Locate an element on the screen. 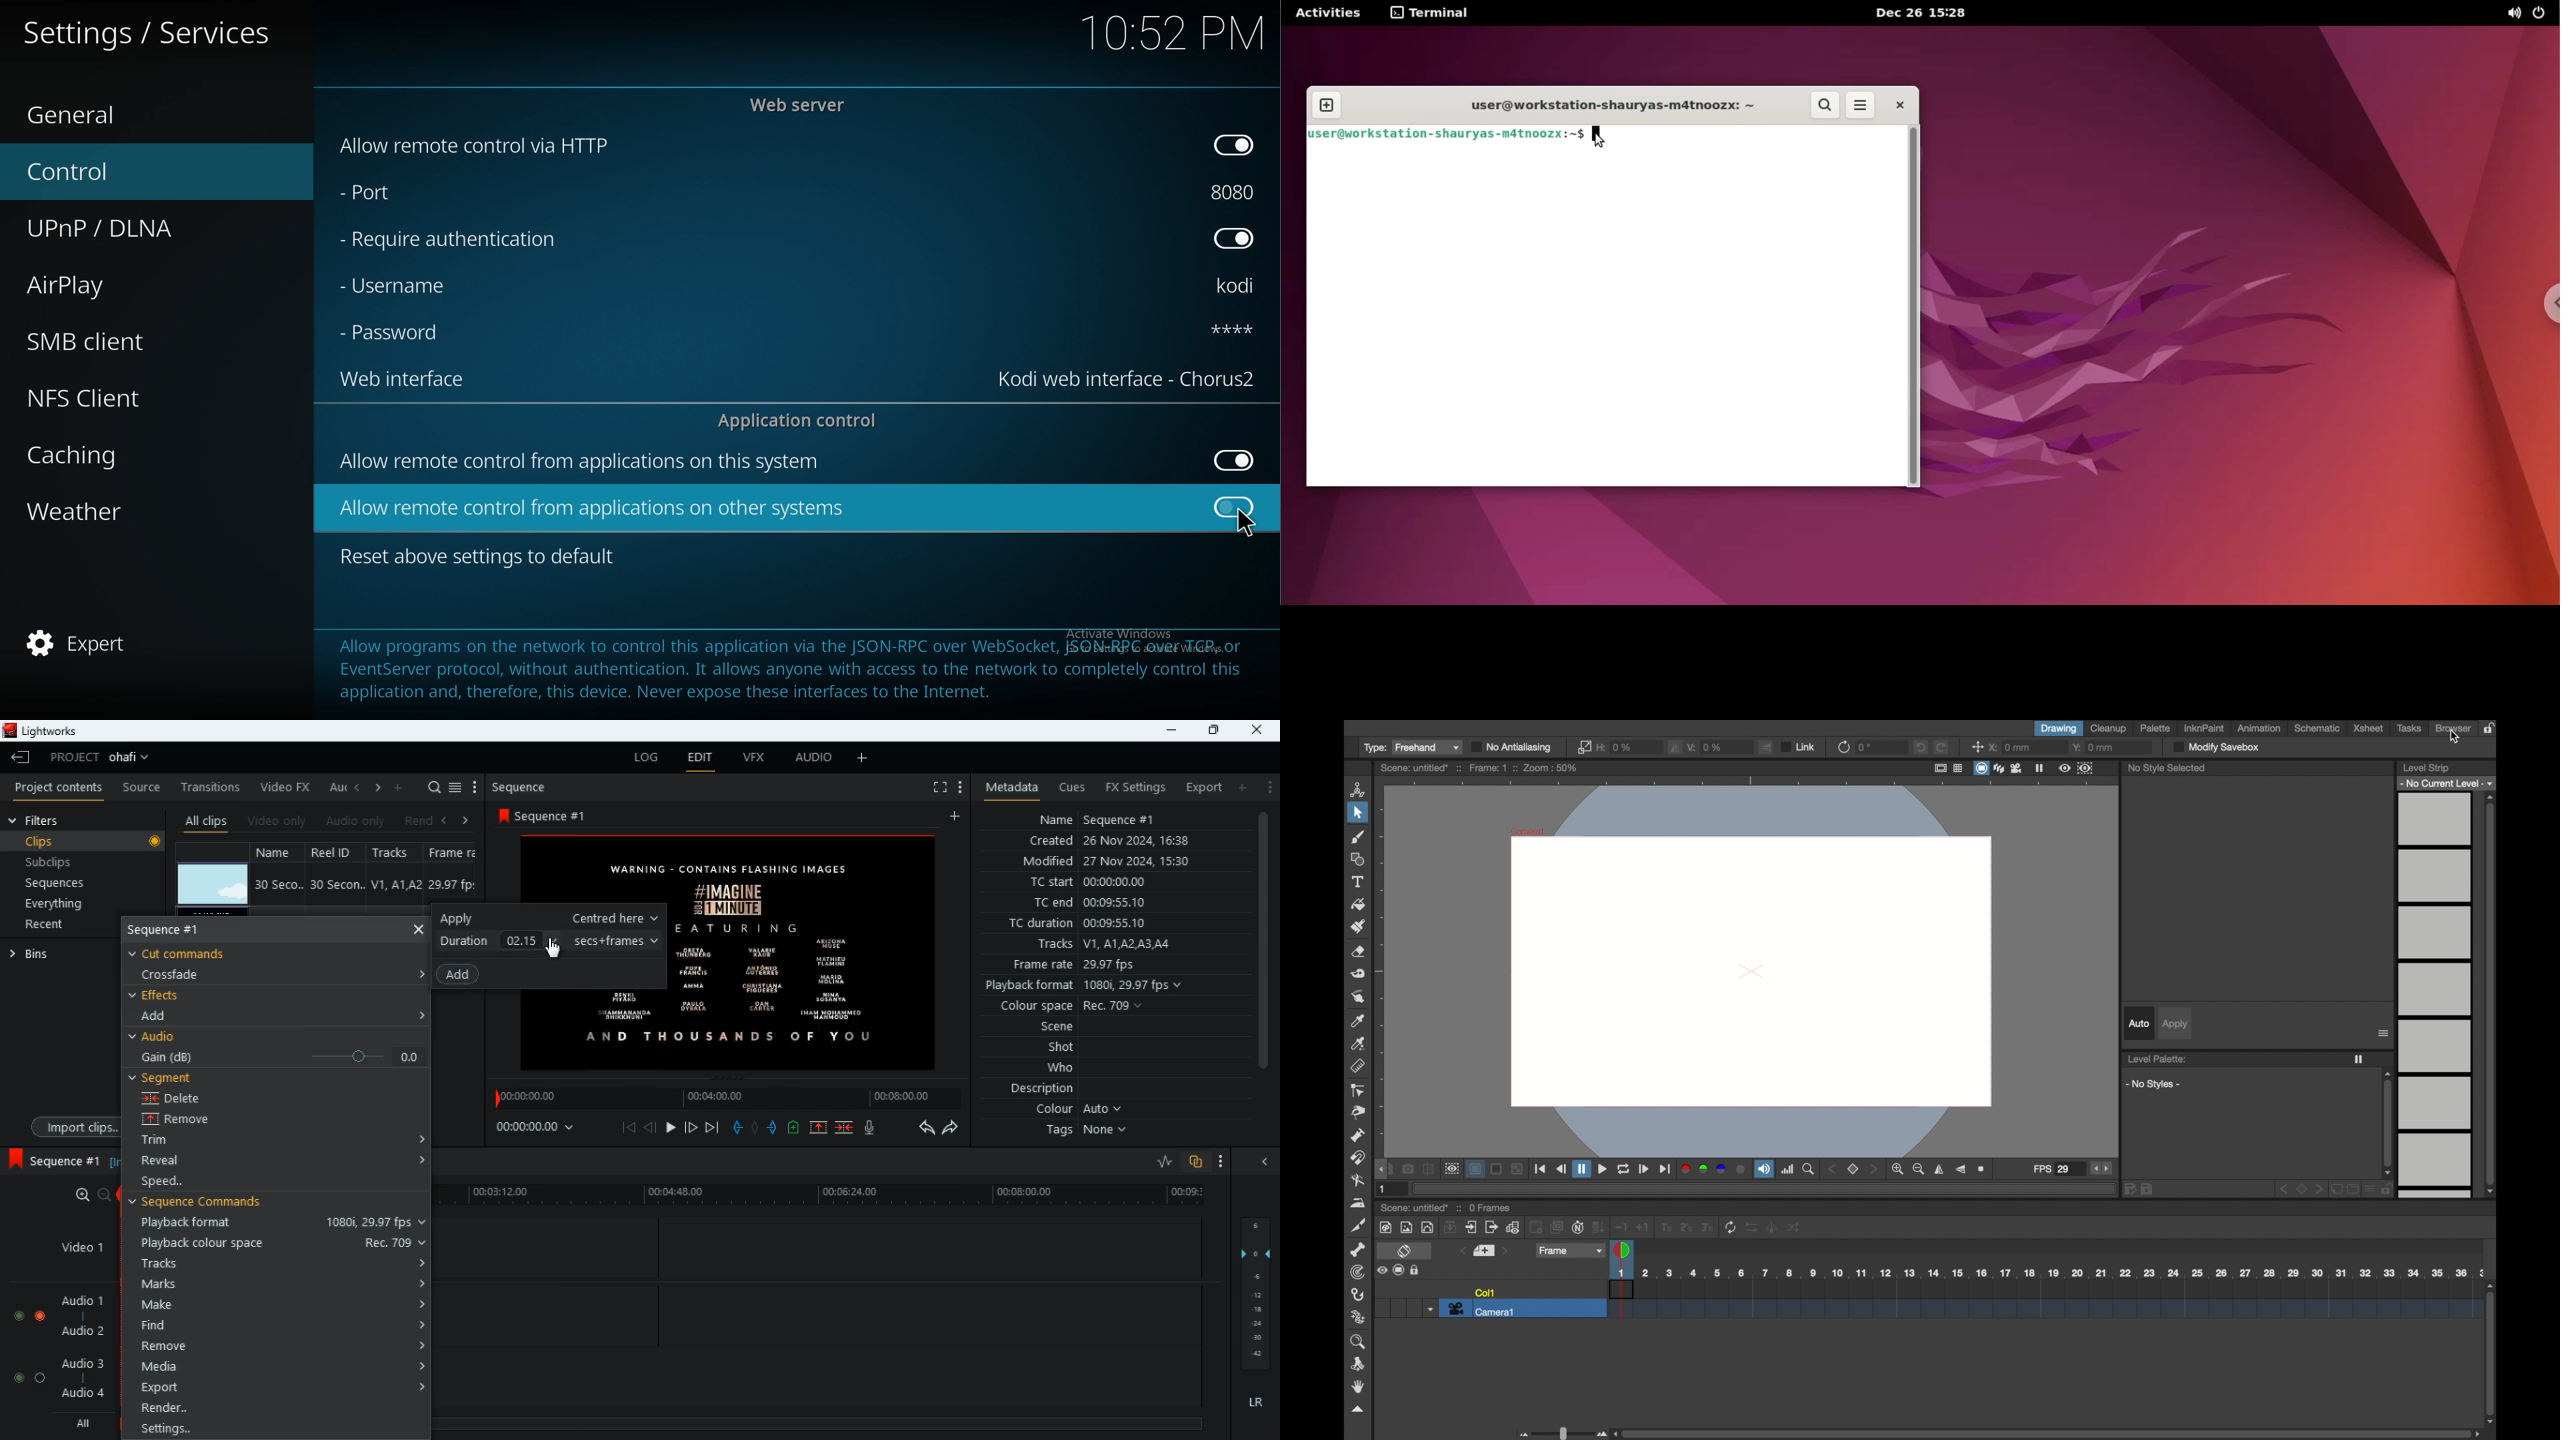 The height and width of the screenshot is (1456, 2576). username is located at coordinates (406, 285).